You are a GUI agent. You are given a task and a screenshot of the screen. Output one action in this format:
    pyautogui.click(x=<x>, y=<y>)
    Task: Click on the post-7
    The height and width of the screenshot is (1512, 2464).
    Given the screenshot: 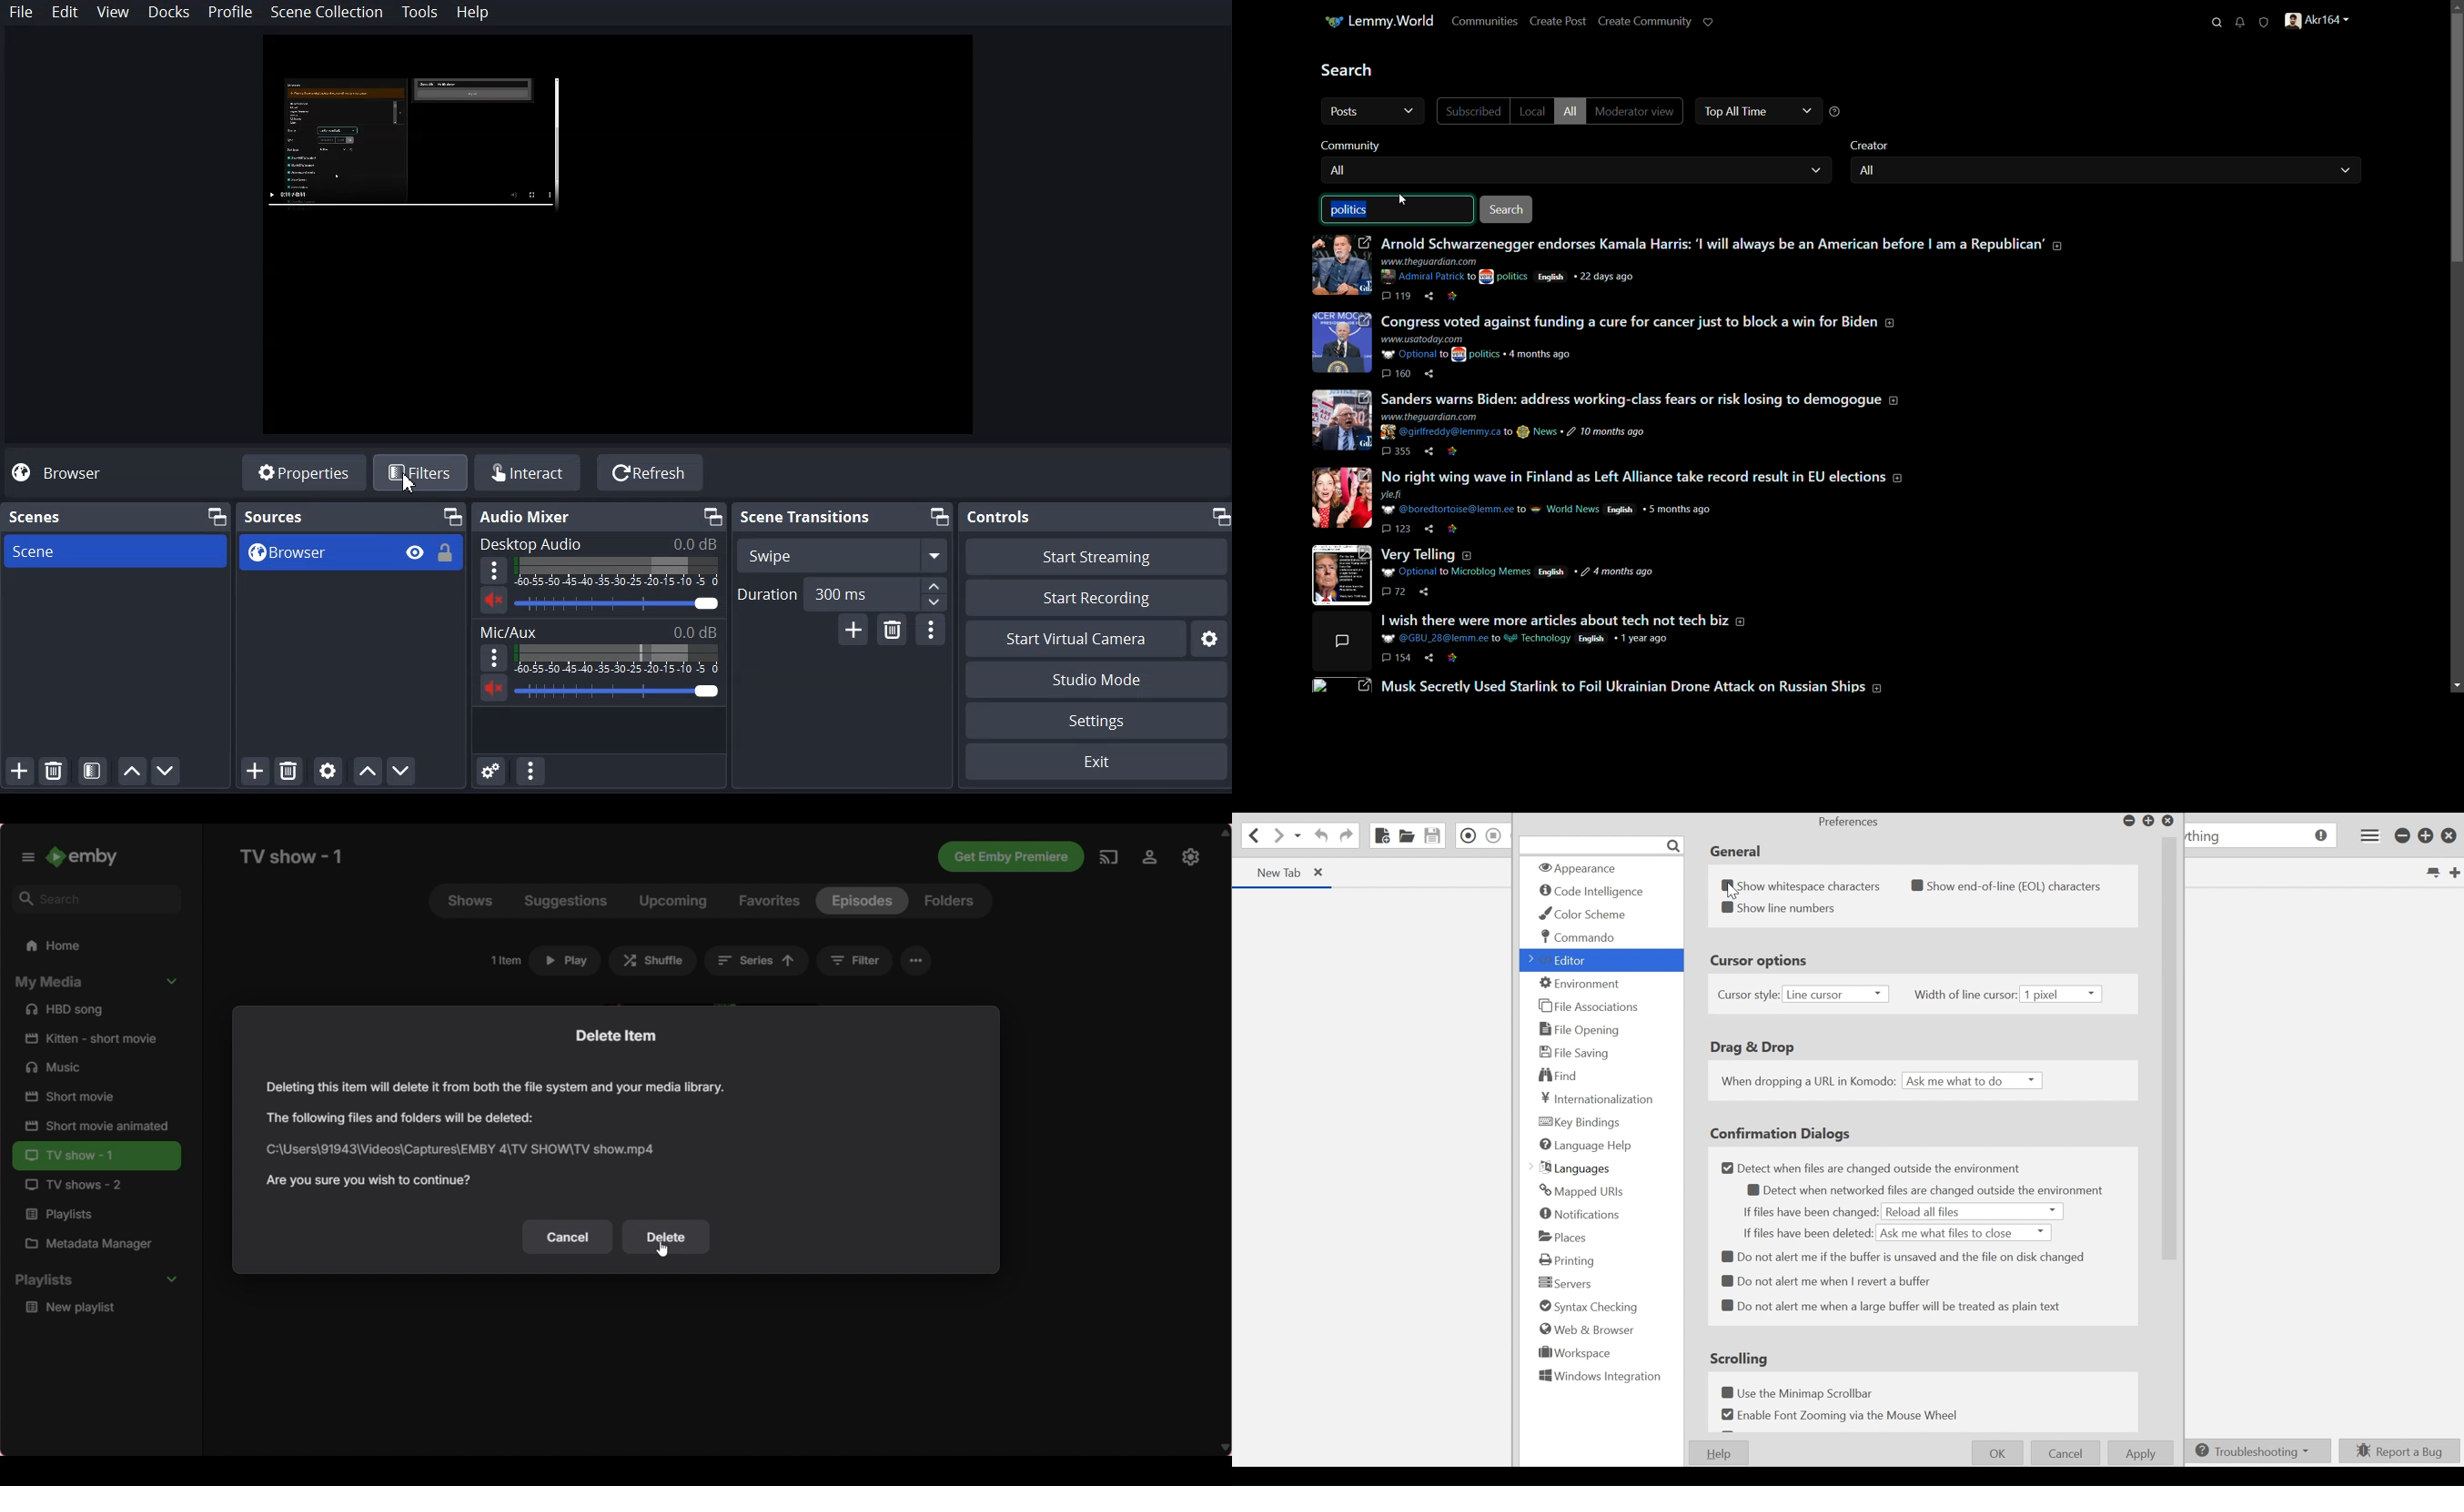 What is the action you would take?
    pyautogui.click(x=1598, y=686)
    